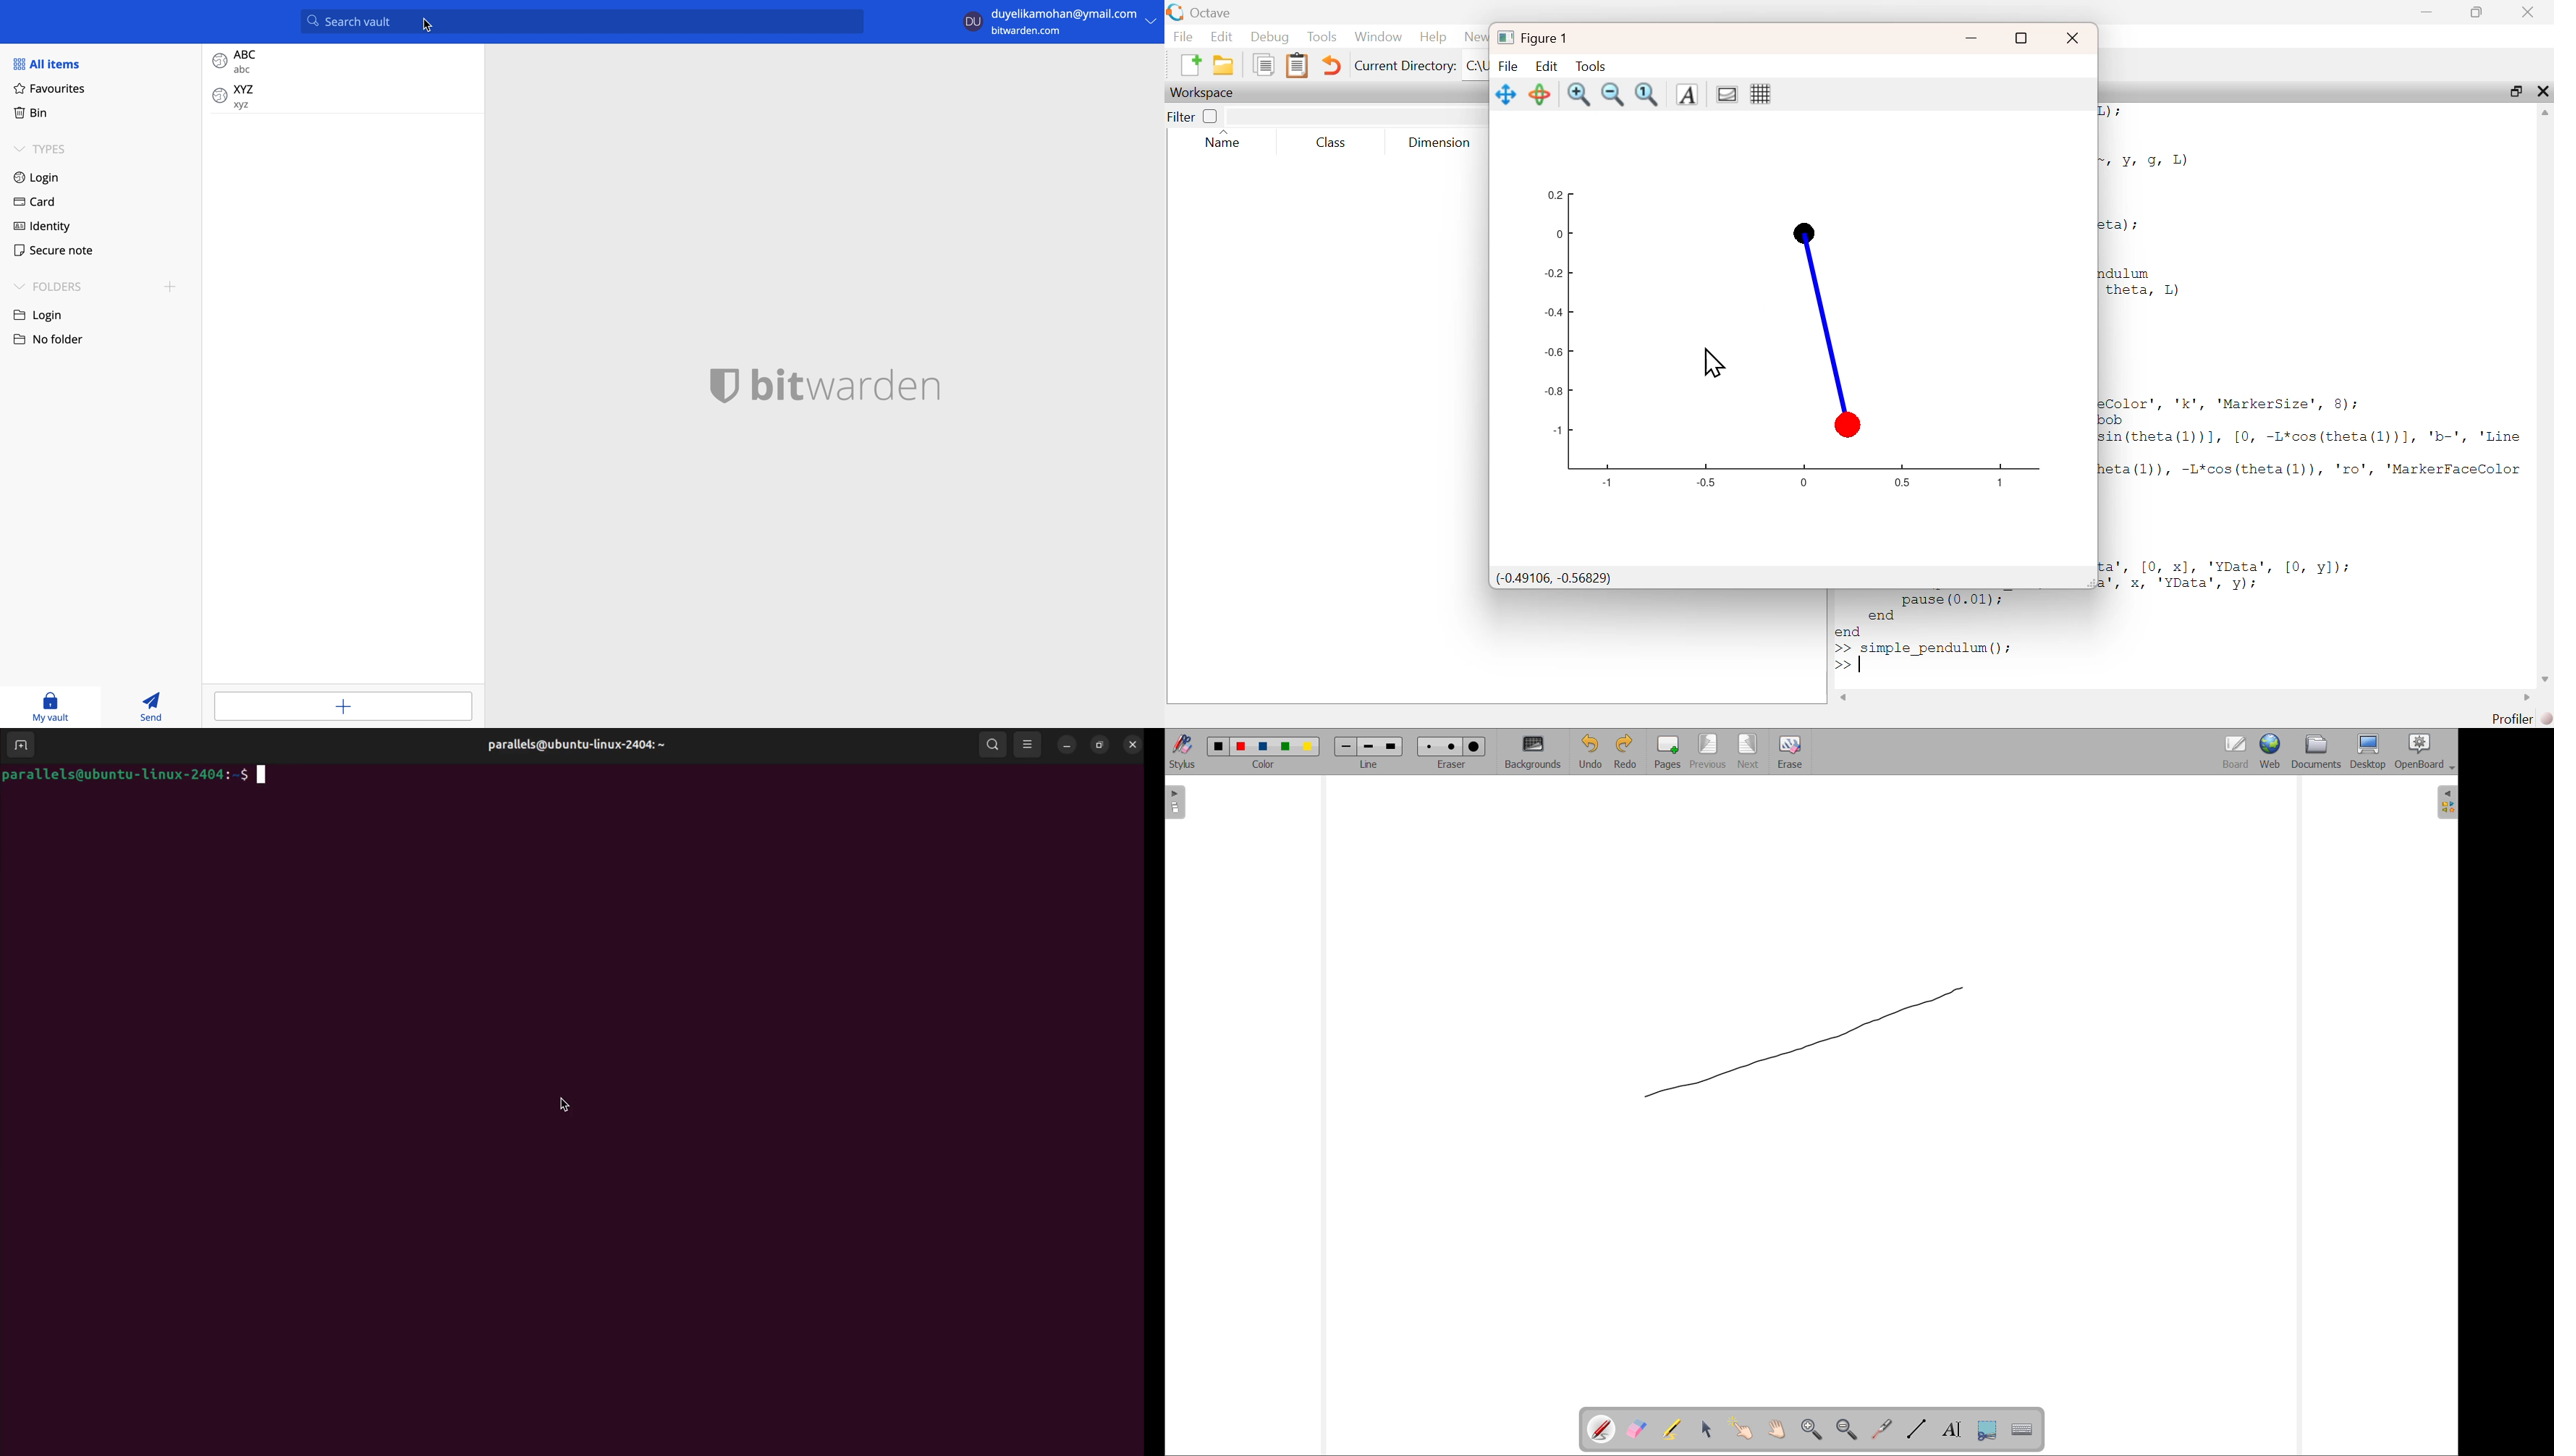 The width and height of the screenshot is (2576, 1456). Describe the element at coordinates (1626, 751) in the screenshot. I see `redo` at that location.